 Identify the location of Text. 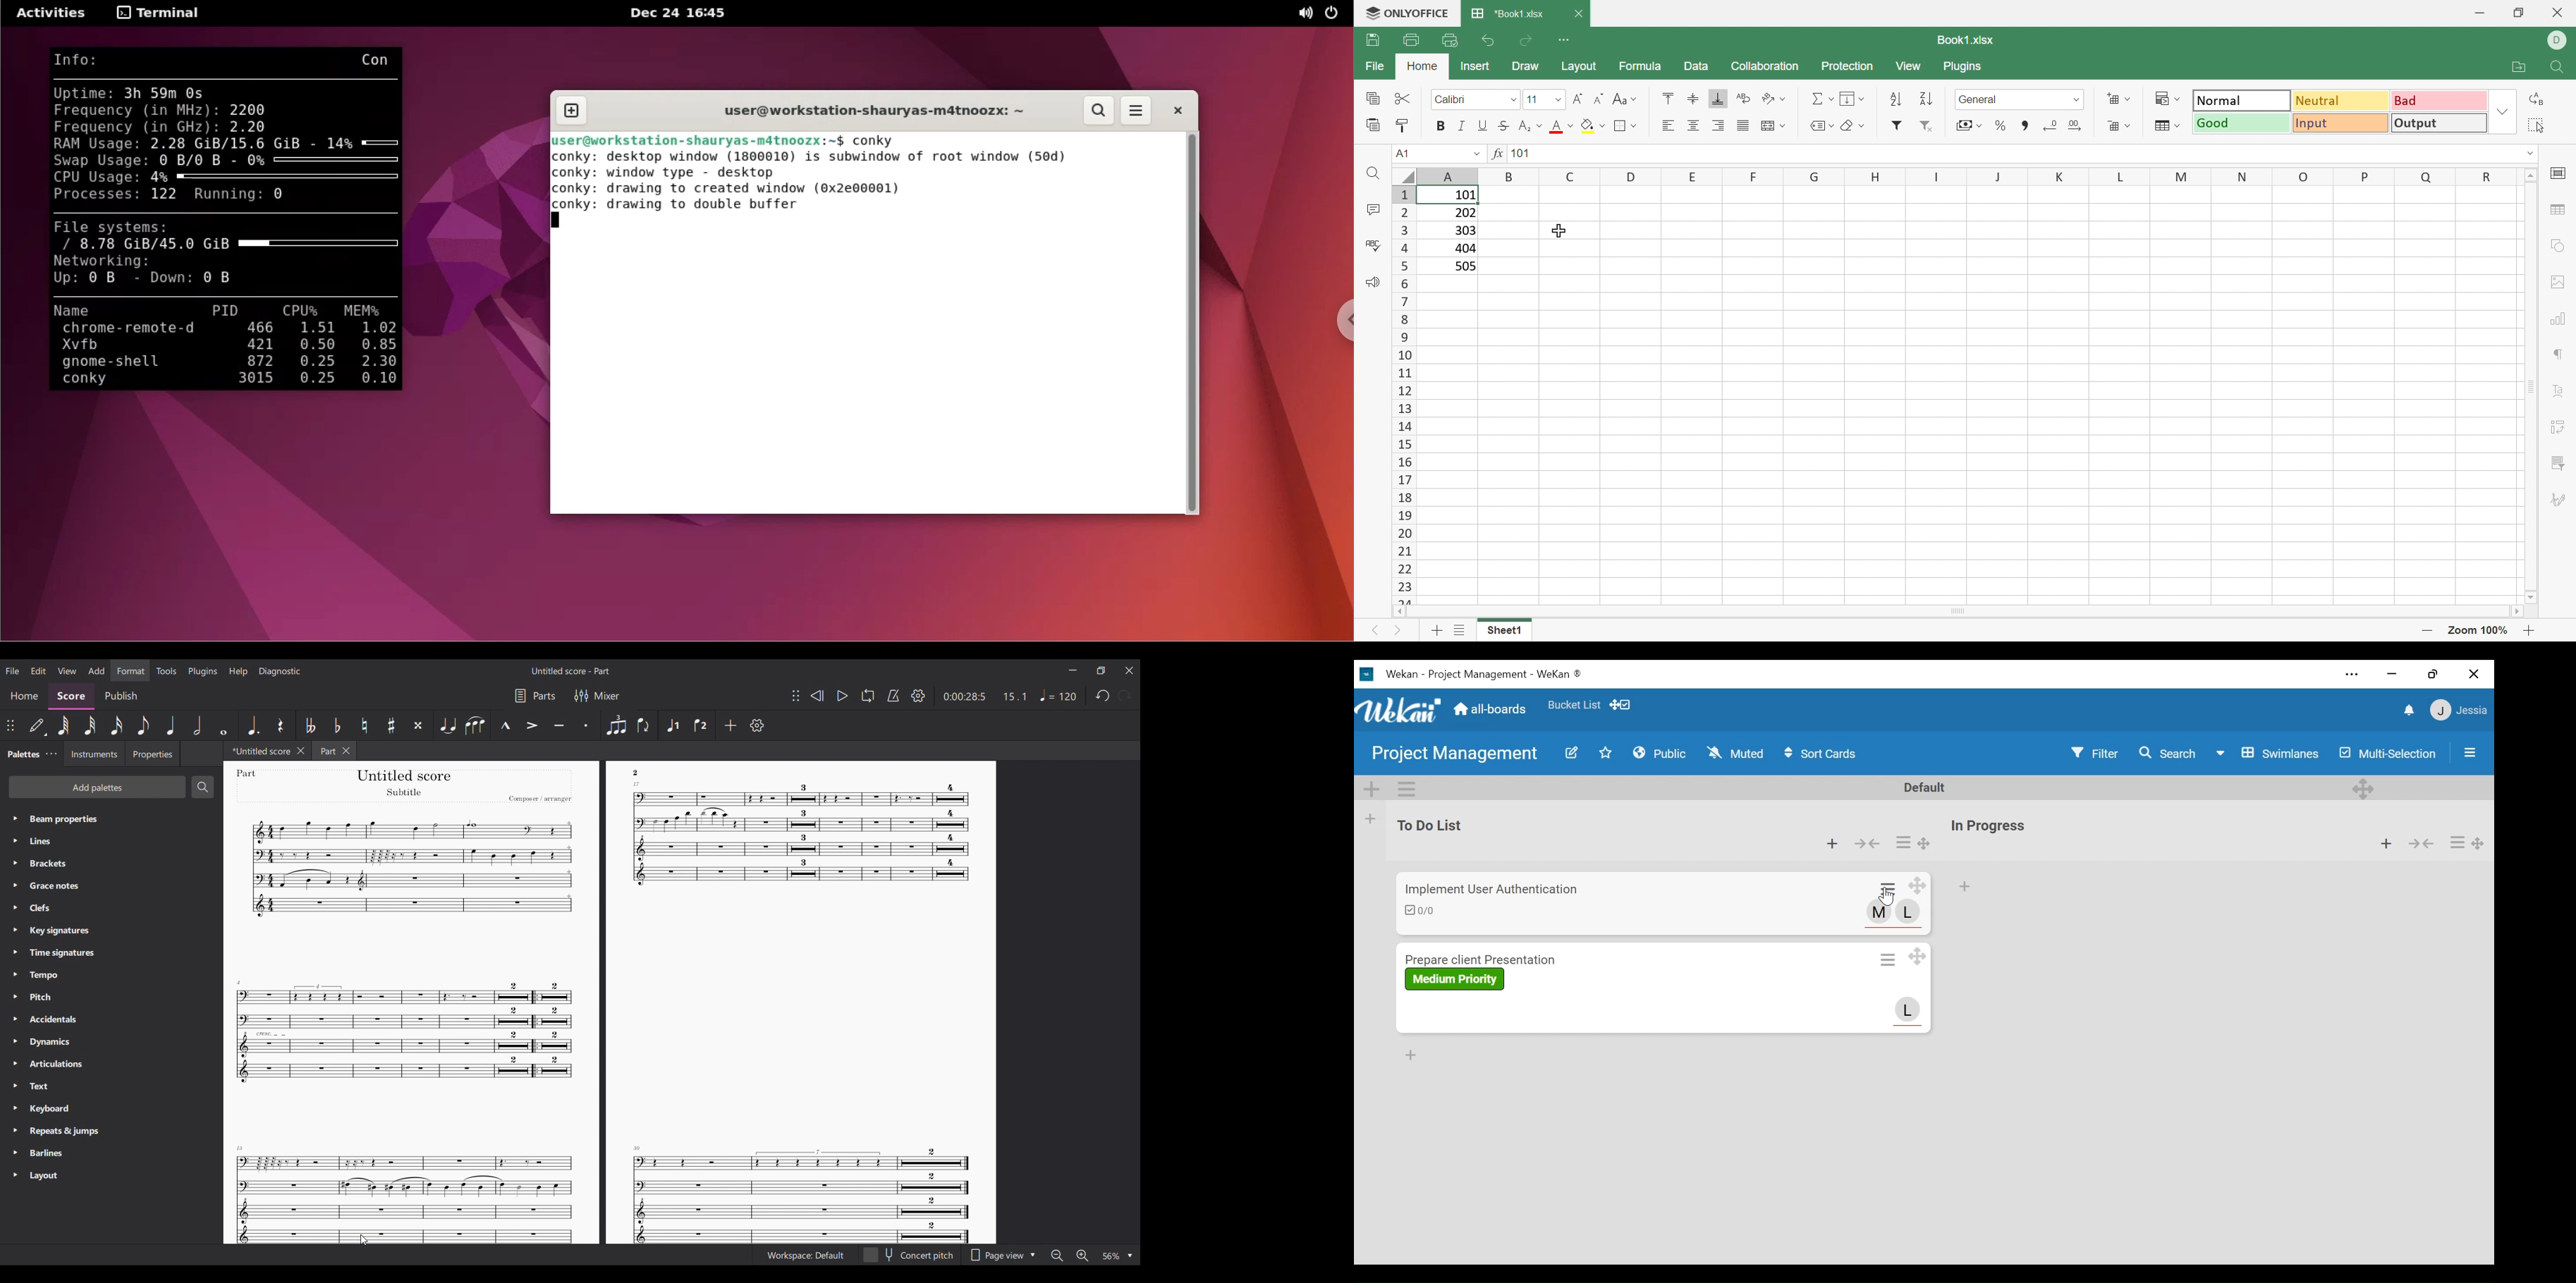
(52, 1085).